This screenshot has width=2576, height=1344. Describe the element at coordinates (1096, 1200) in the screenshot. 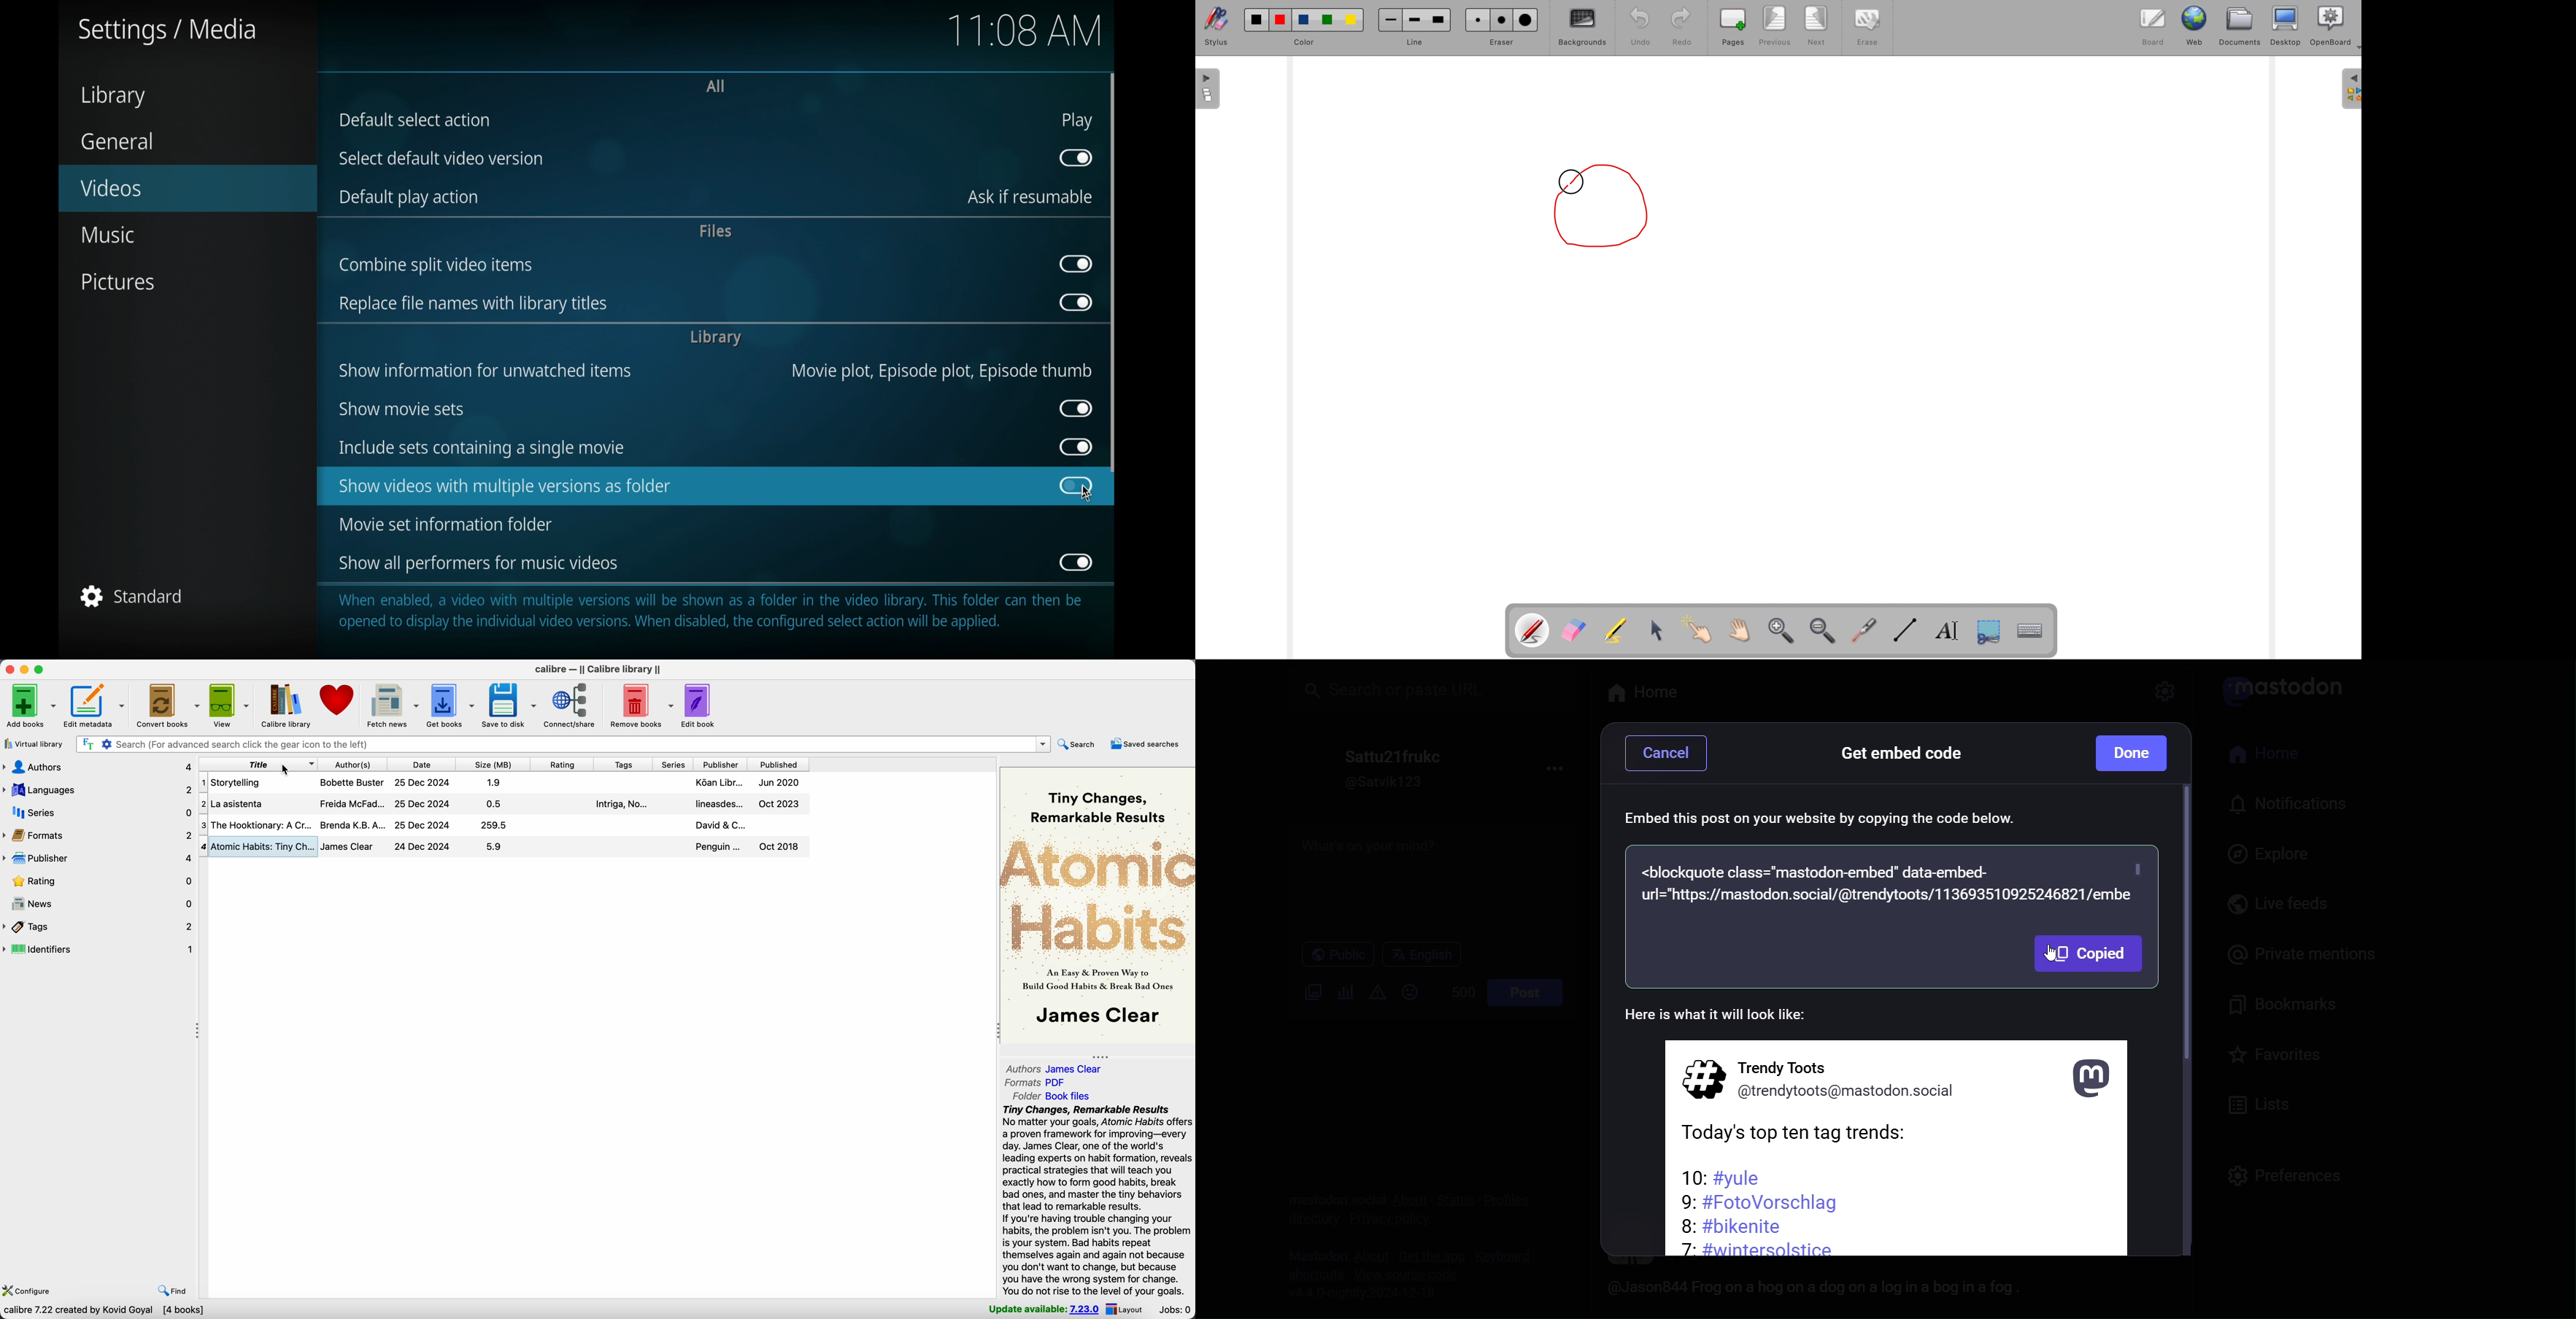

I see `tiny changes, remarkable results - synopsis` at that location.